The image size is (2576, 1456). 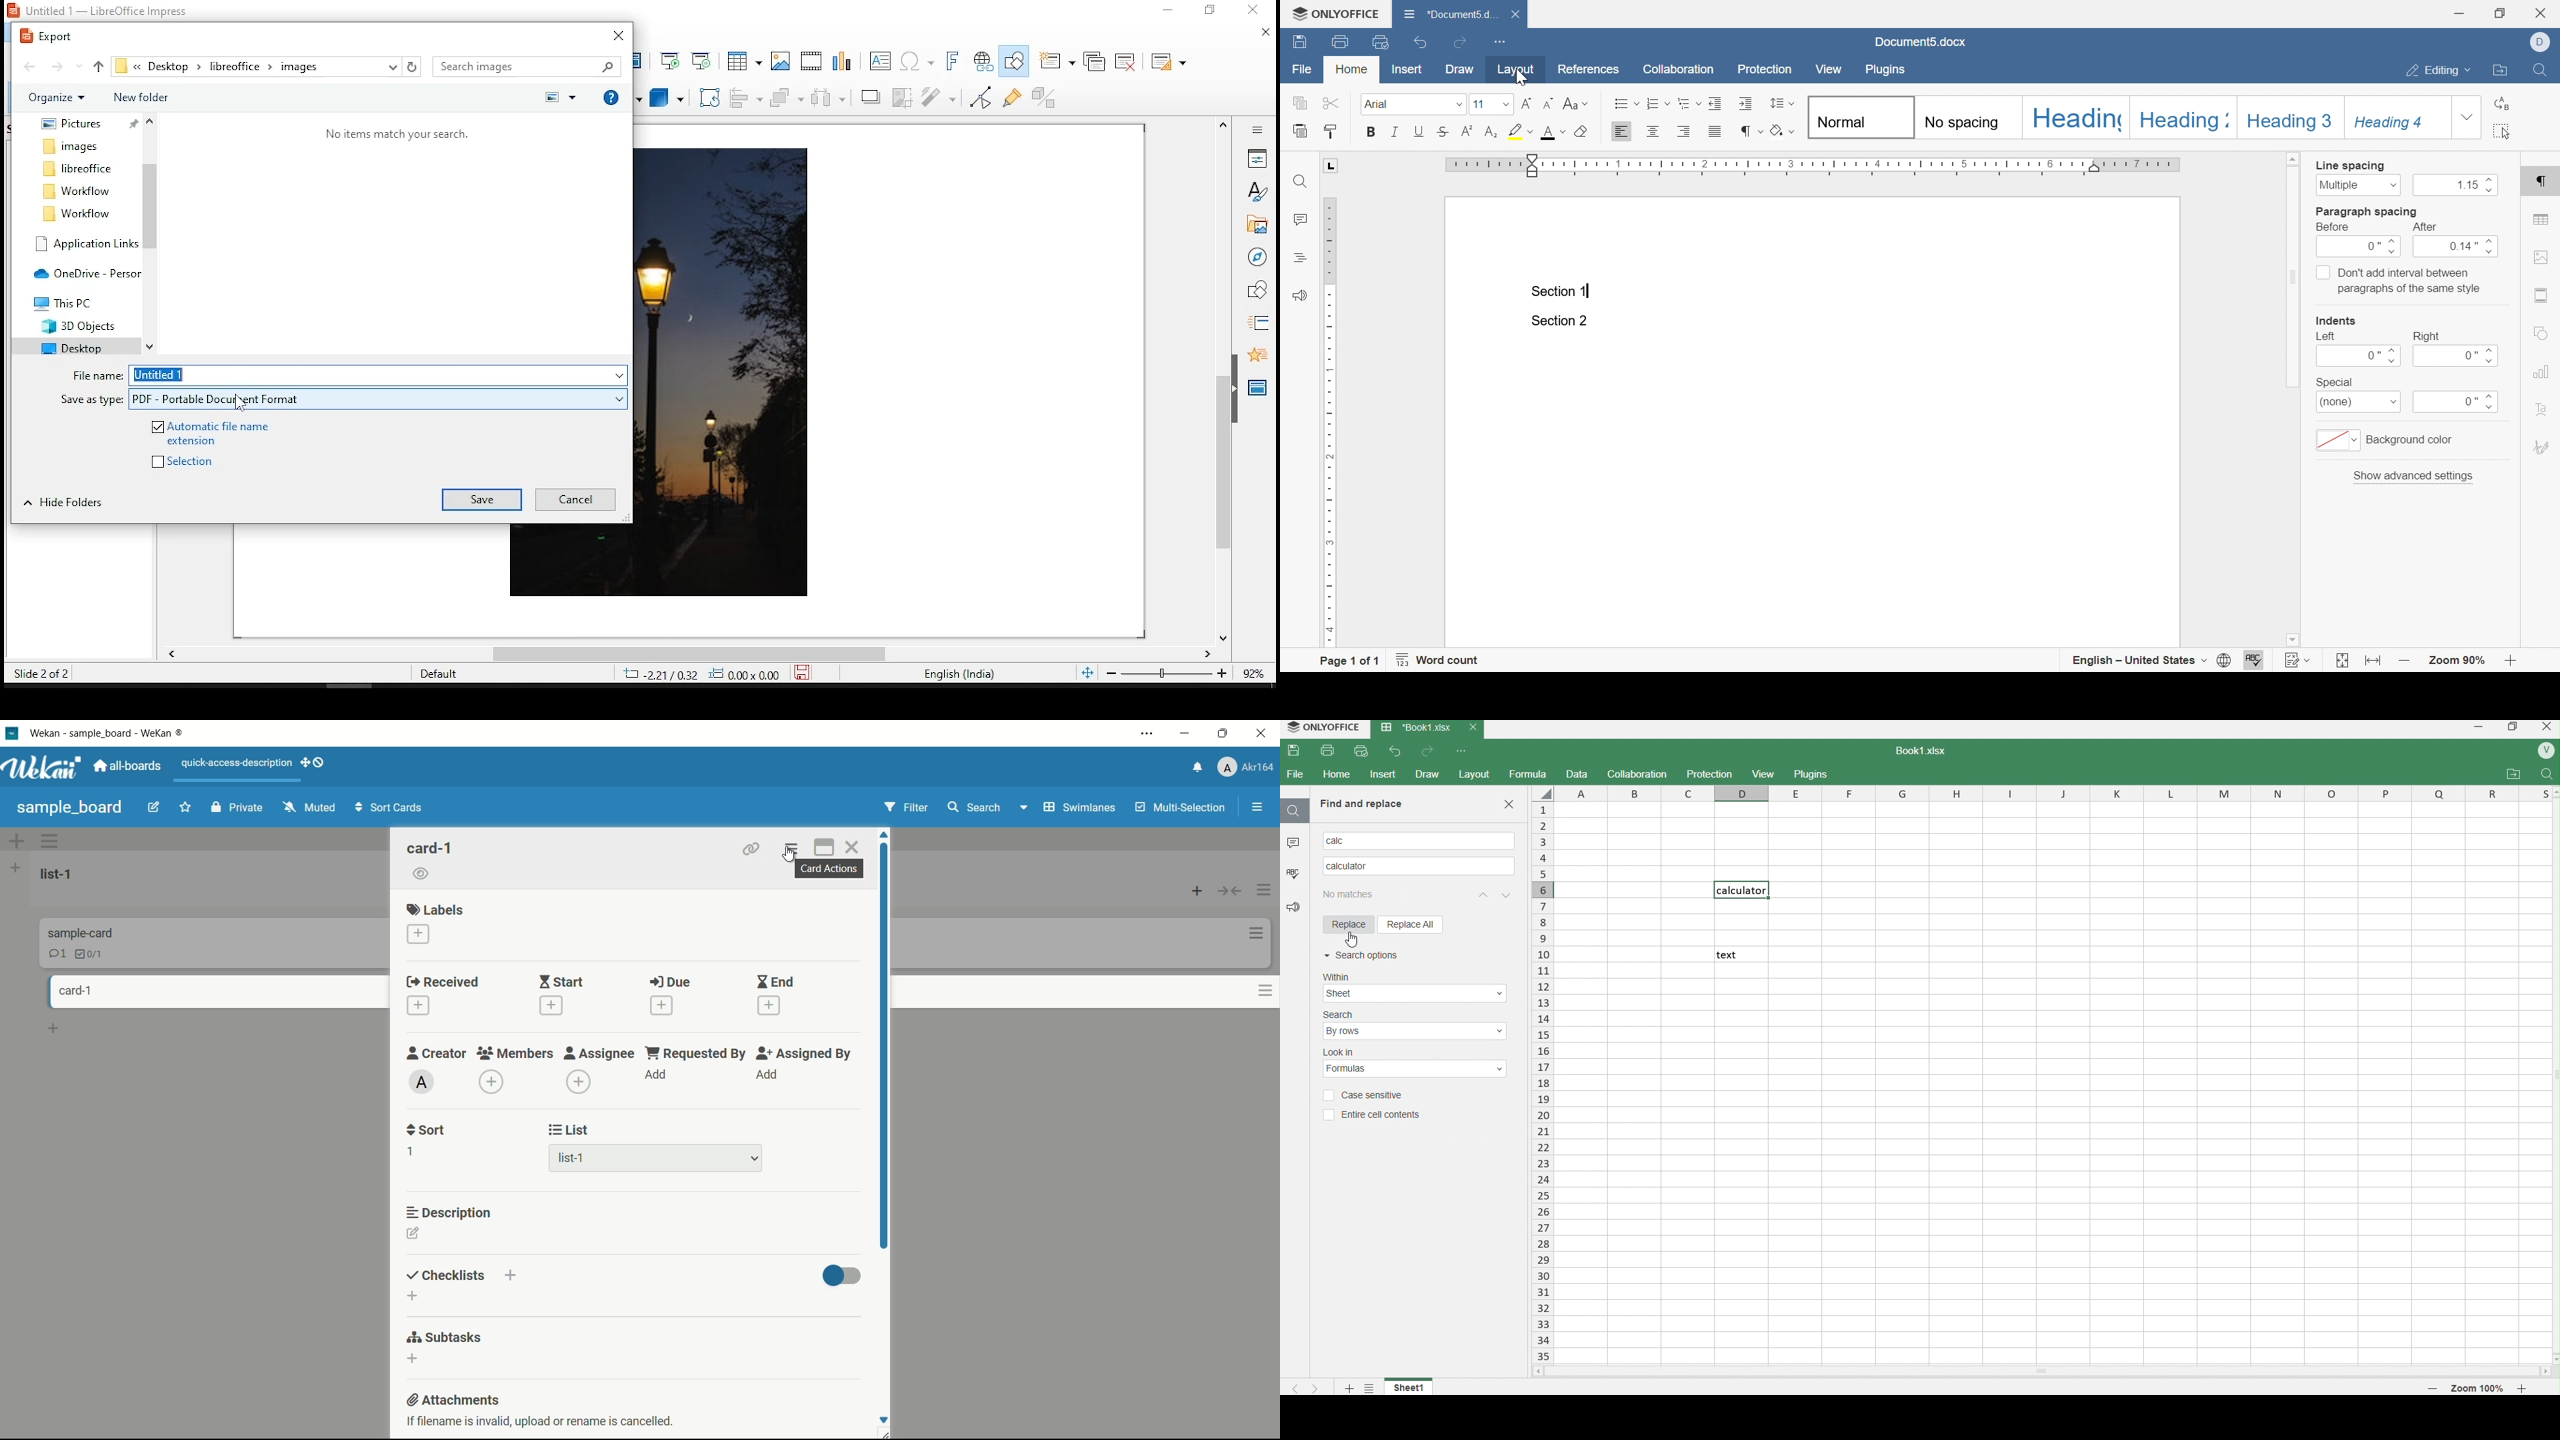 I want to click on onlyoffice, so click(x=1321, y=728).